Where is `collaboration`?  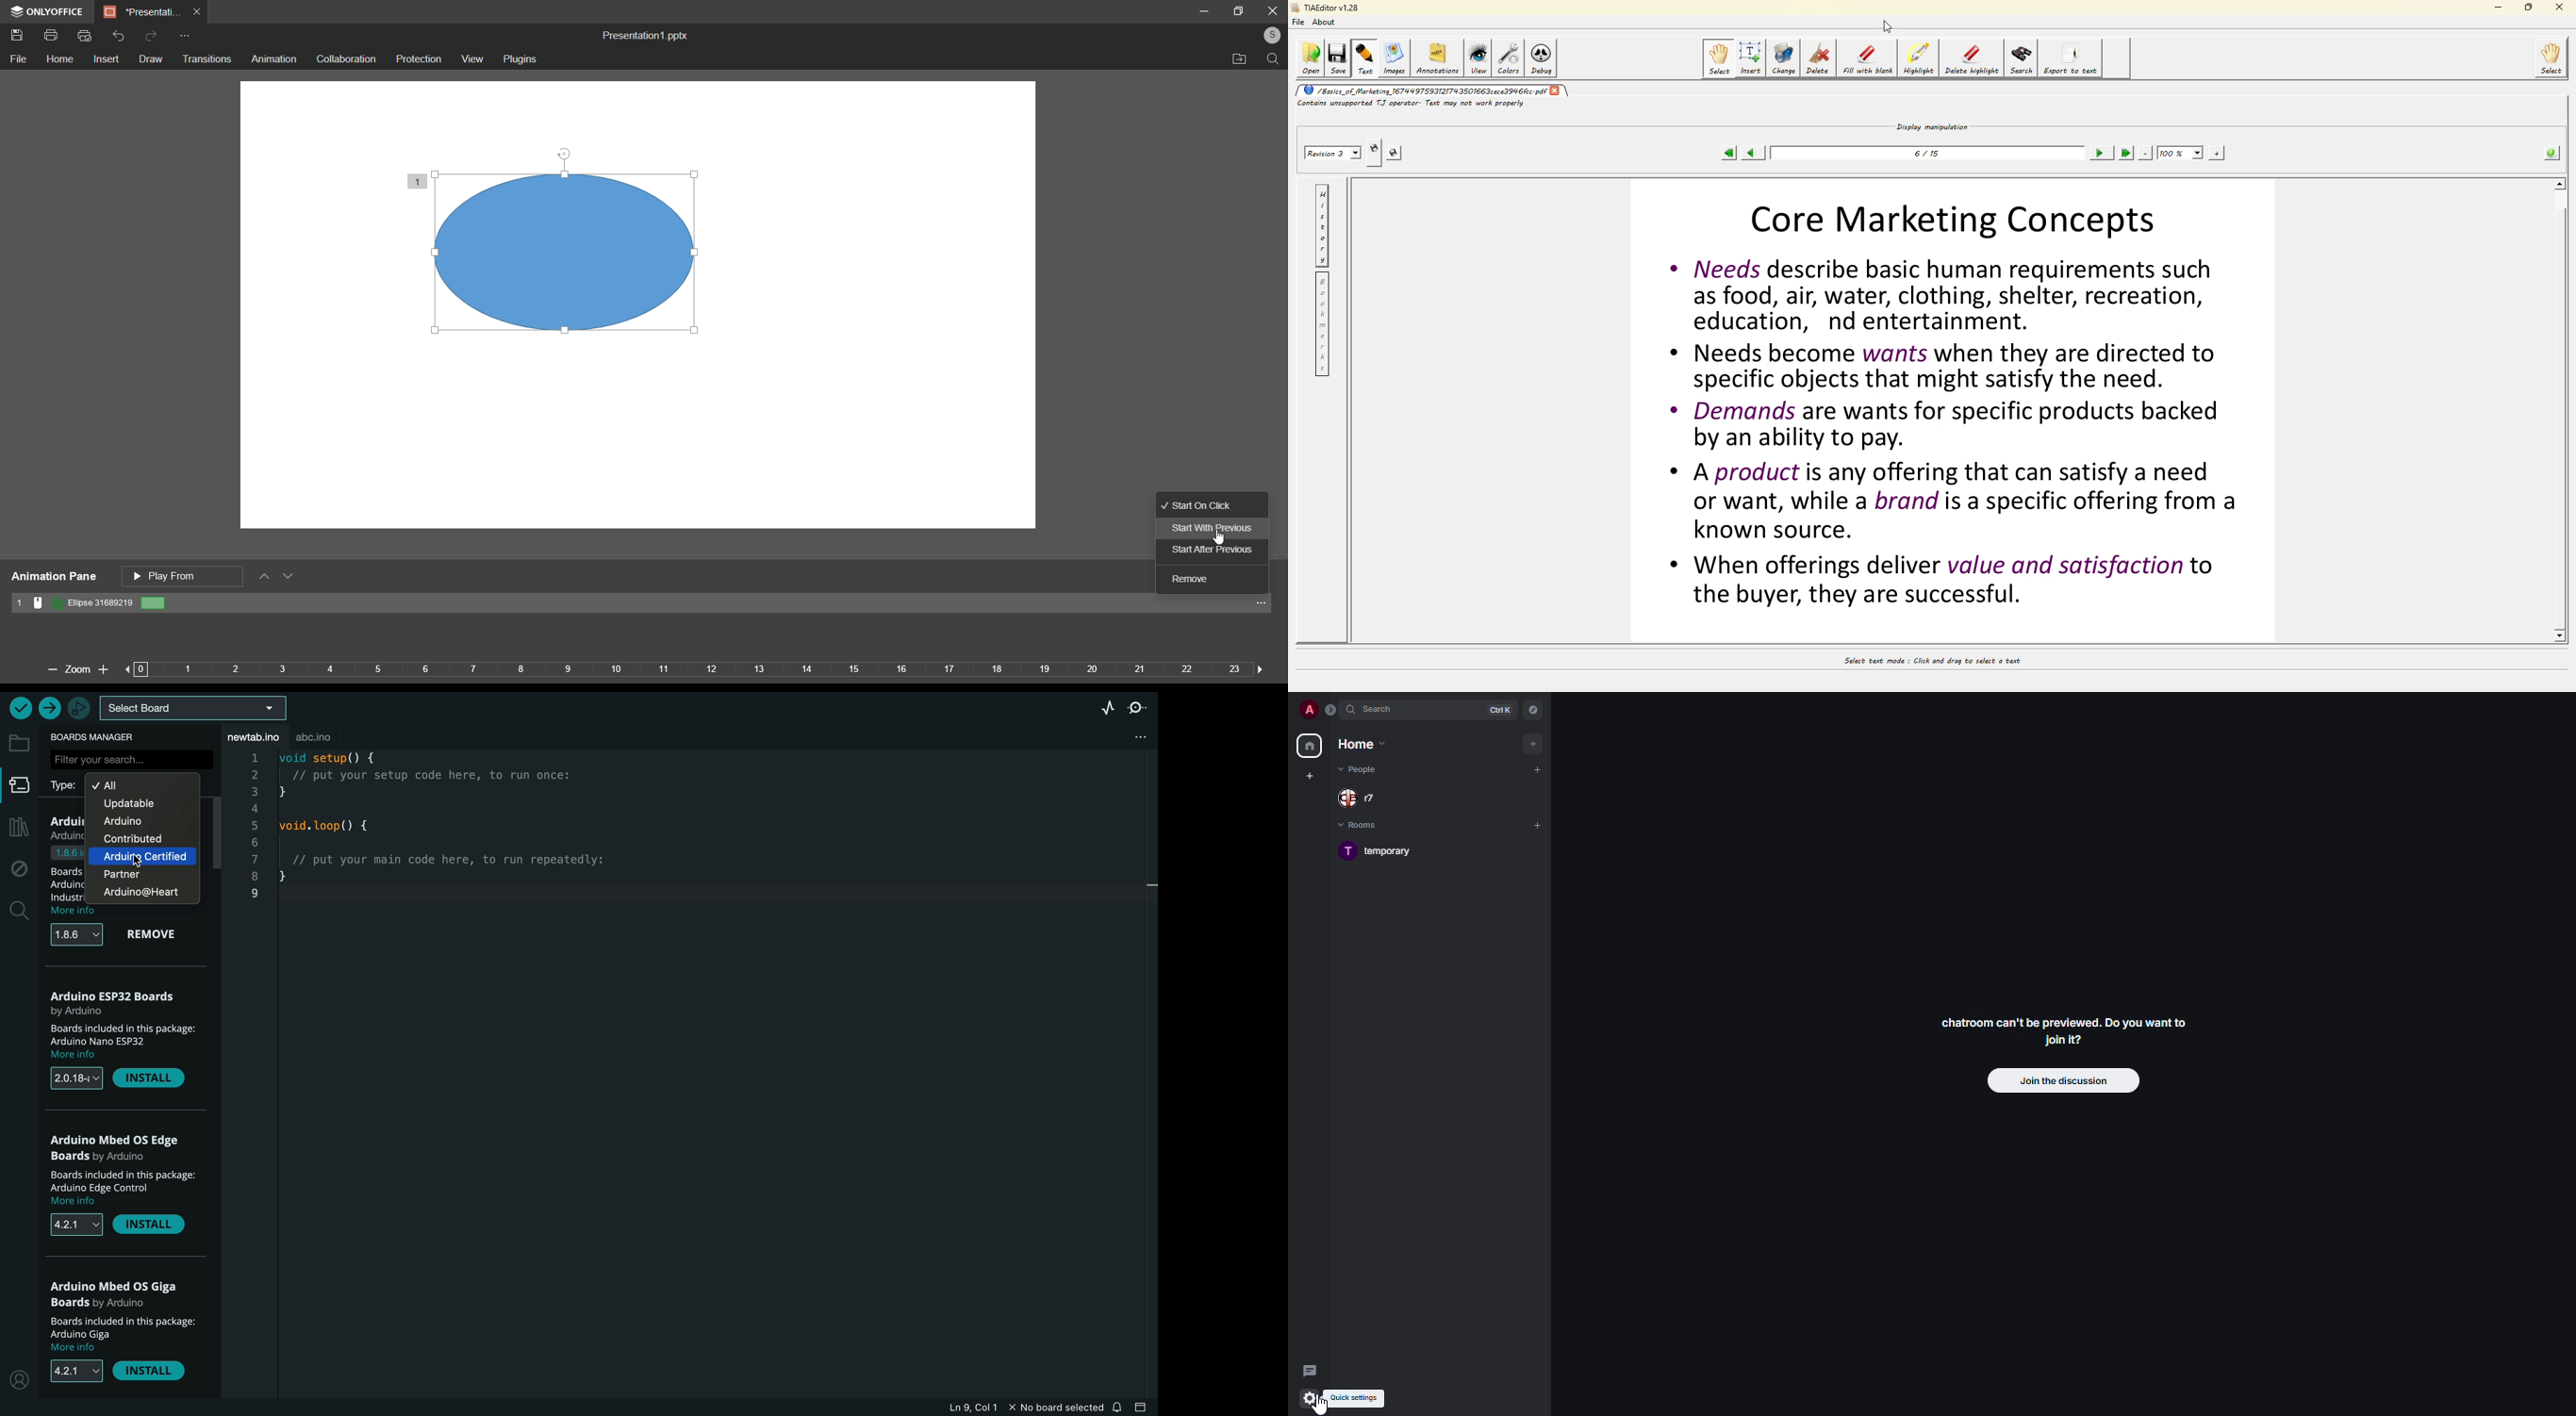 collaboration is located at coordinates (344, 58).